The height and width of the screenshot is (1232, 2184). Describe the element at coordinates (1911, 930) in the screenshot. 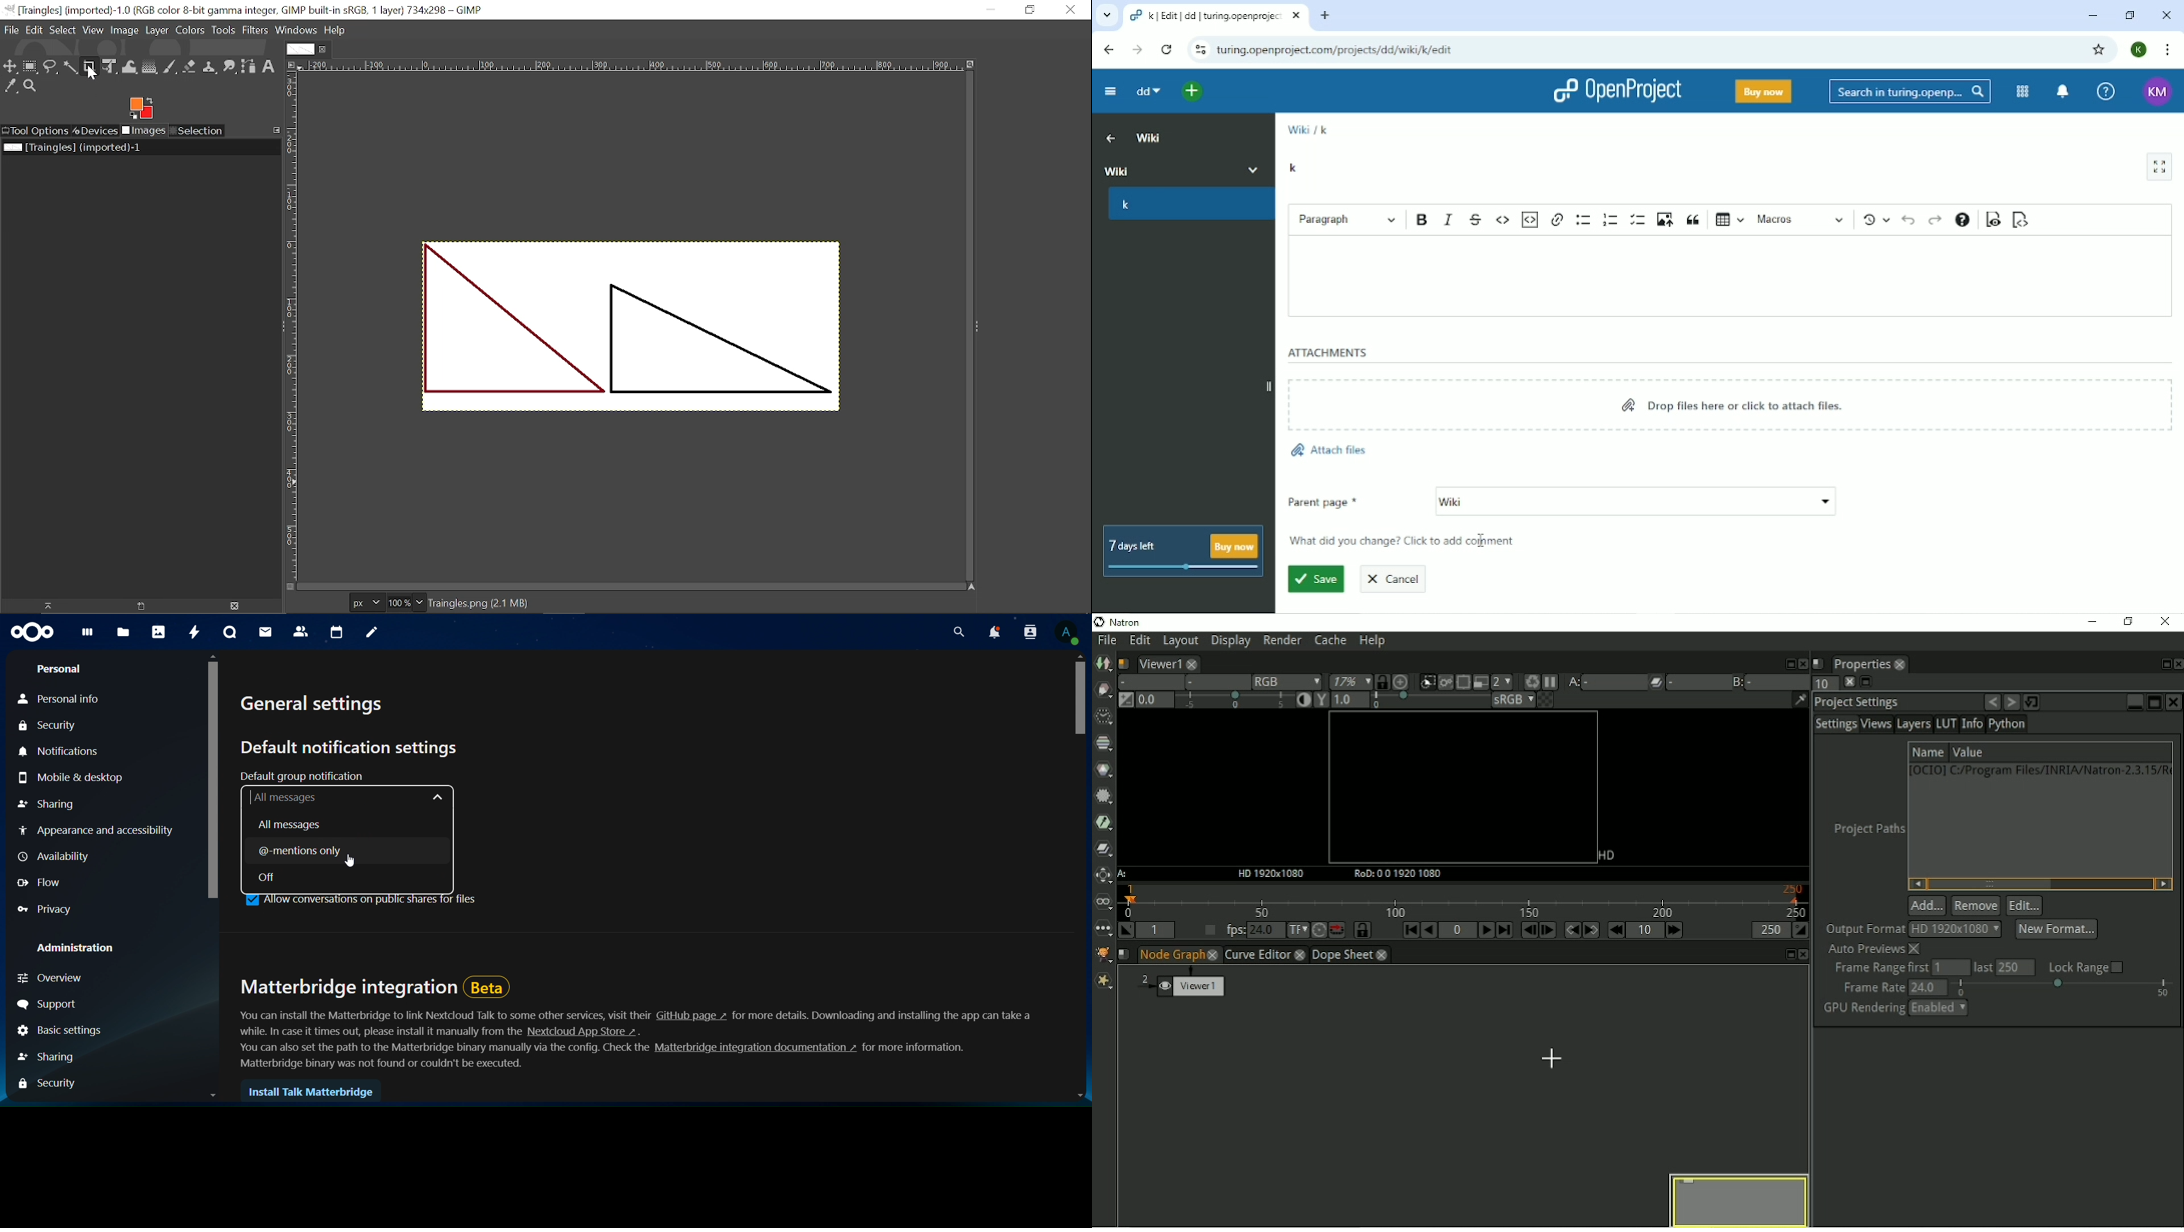

I see `Output format` at that location.